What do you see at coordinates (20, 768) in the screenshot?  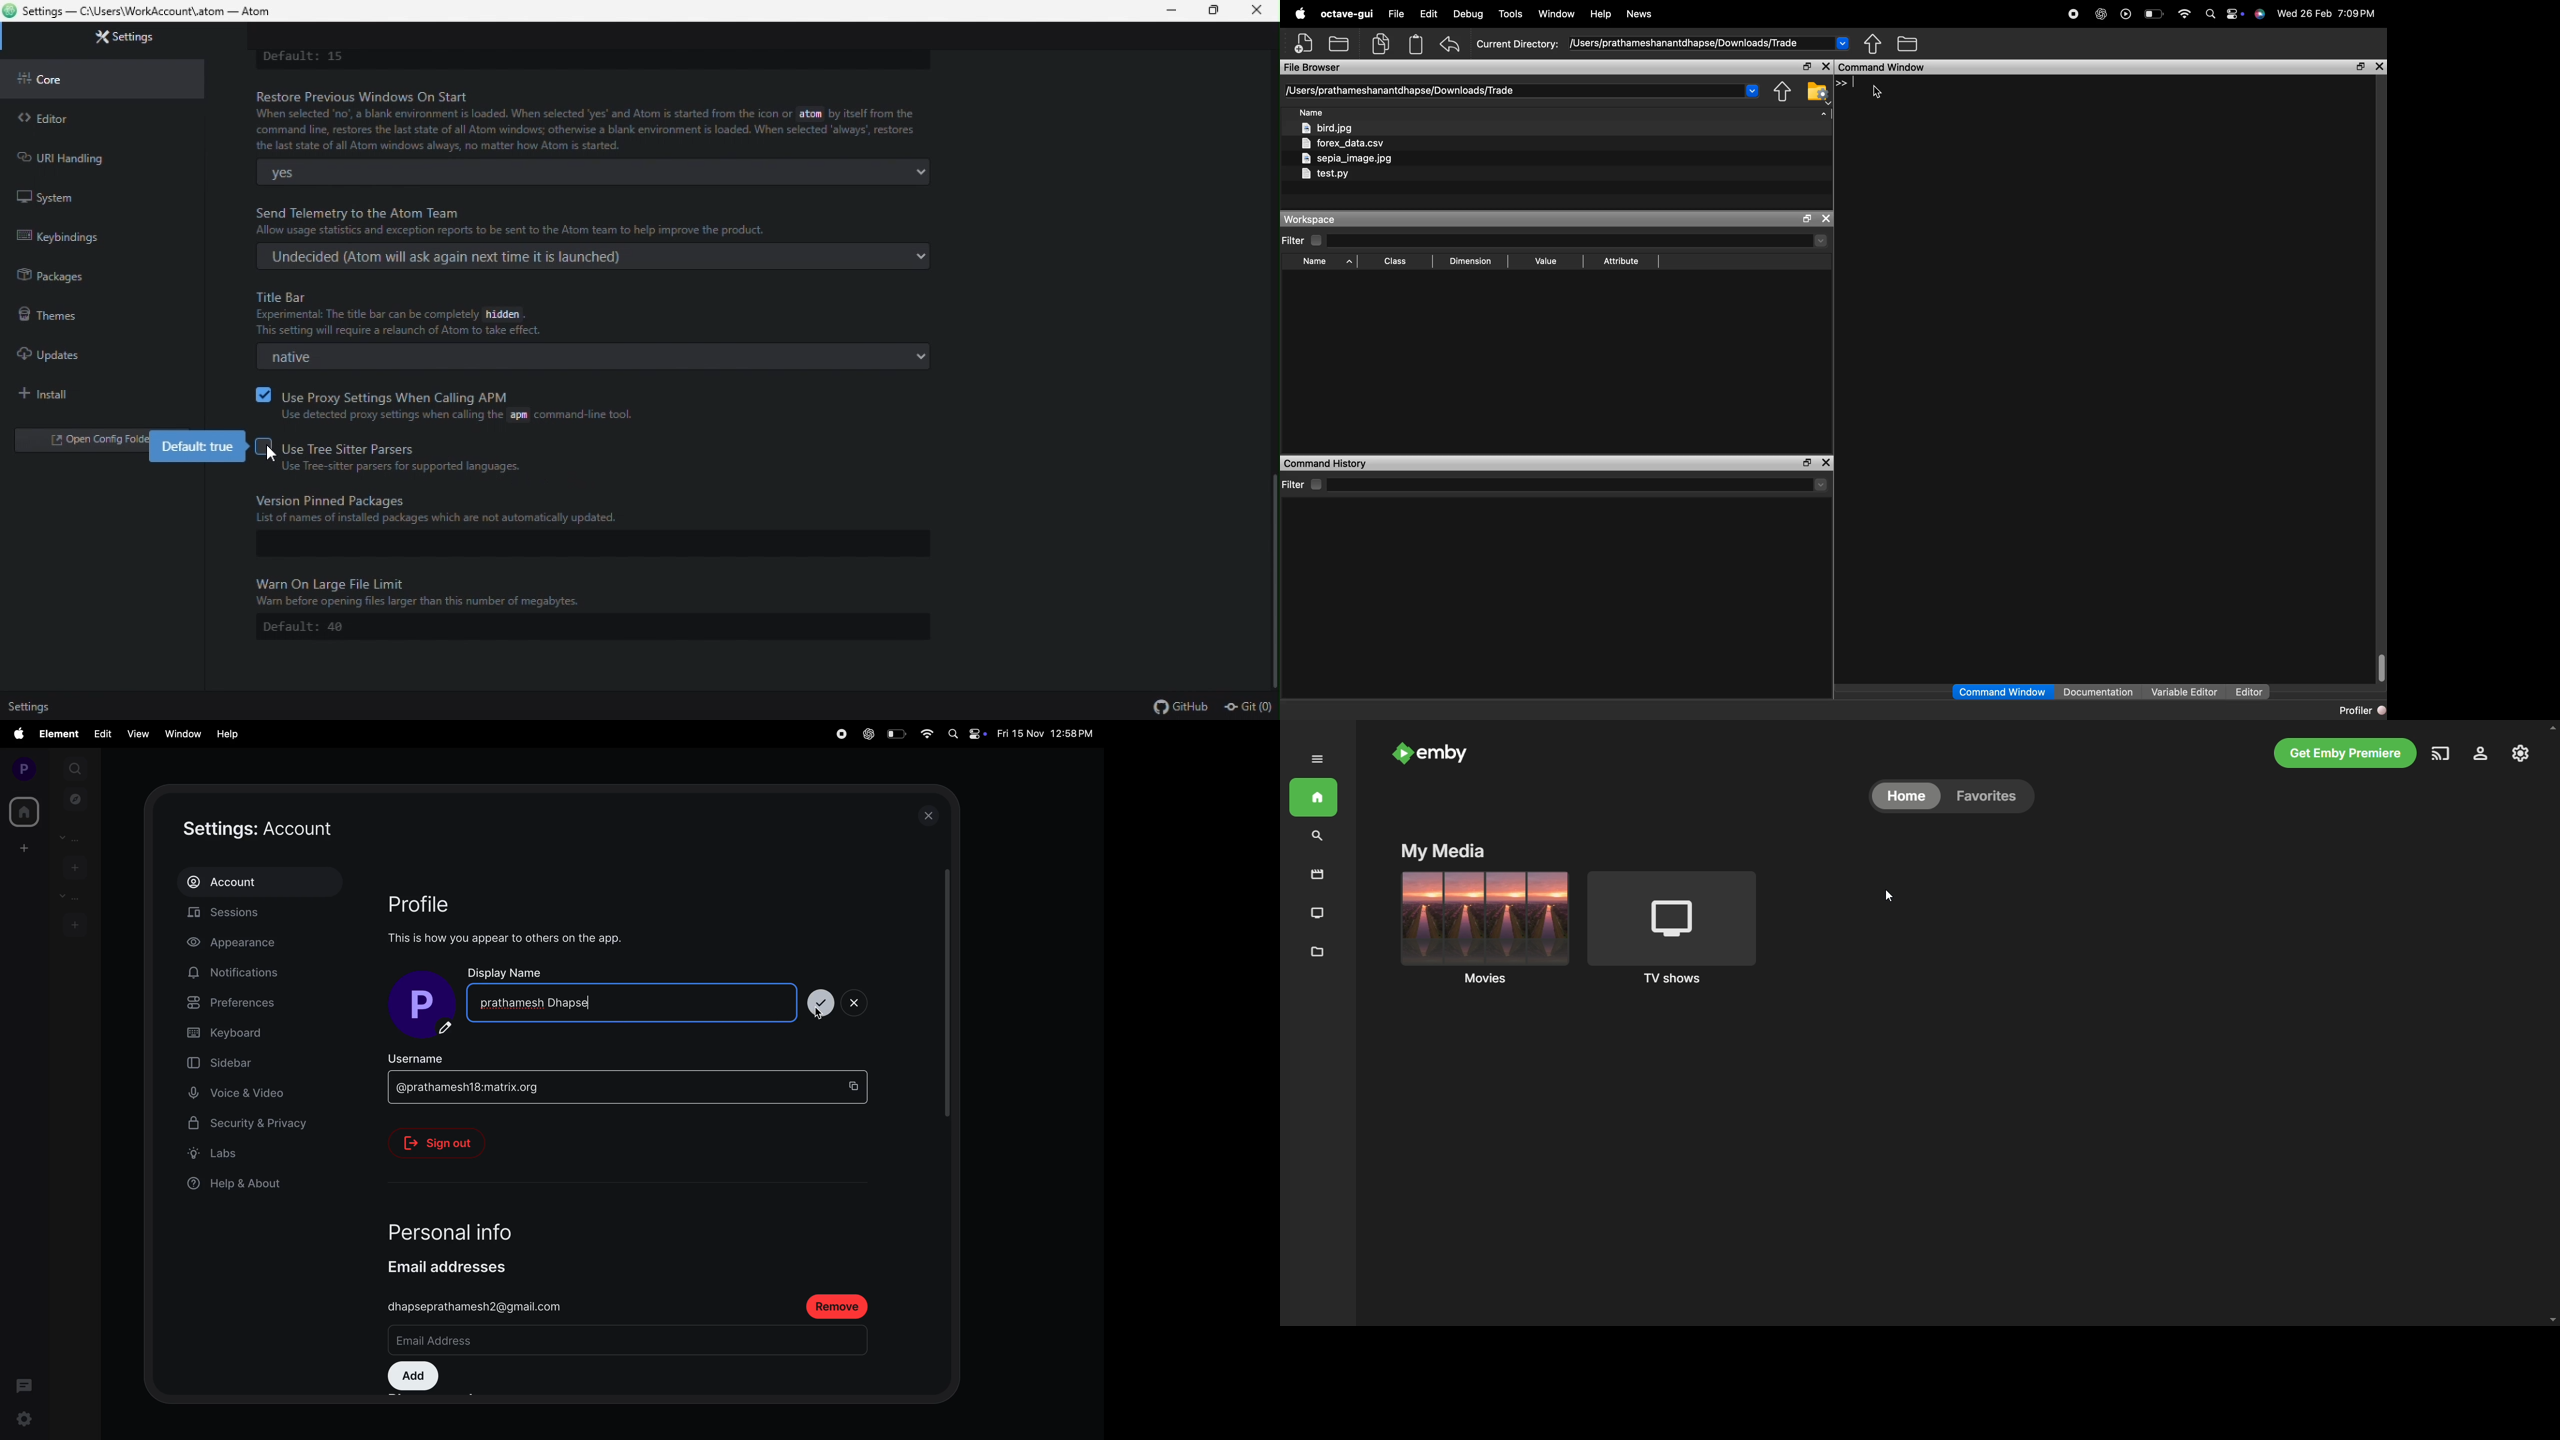 I see `profile` at bounding box center [20, 768].